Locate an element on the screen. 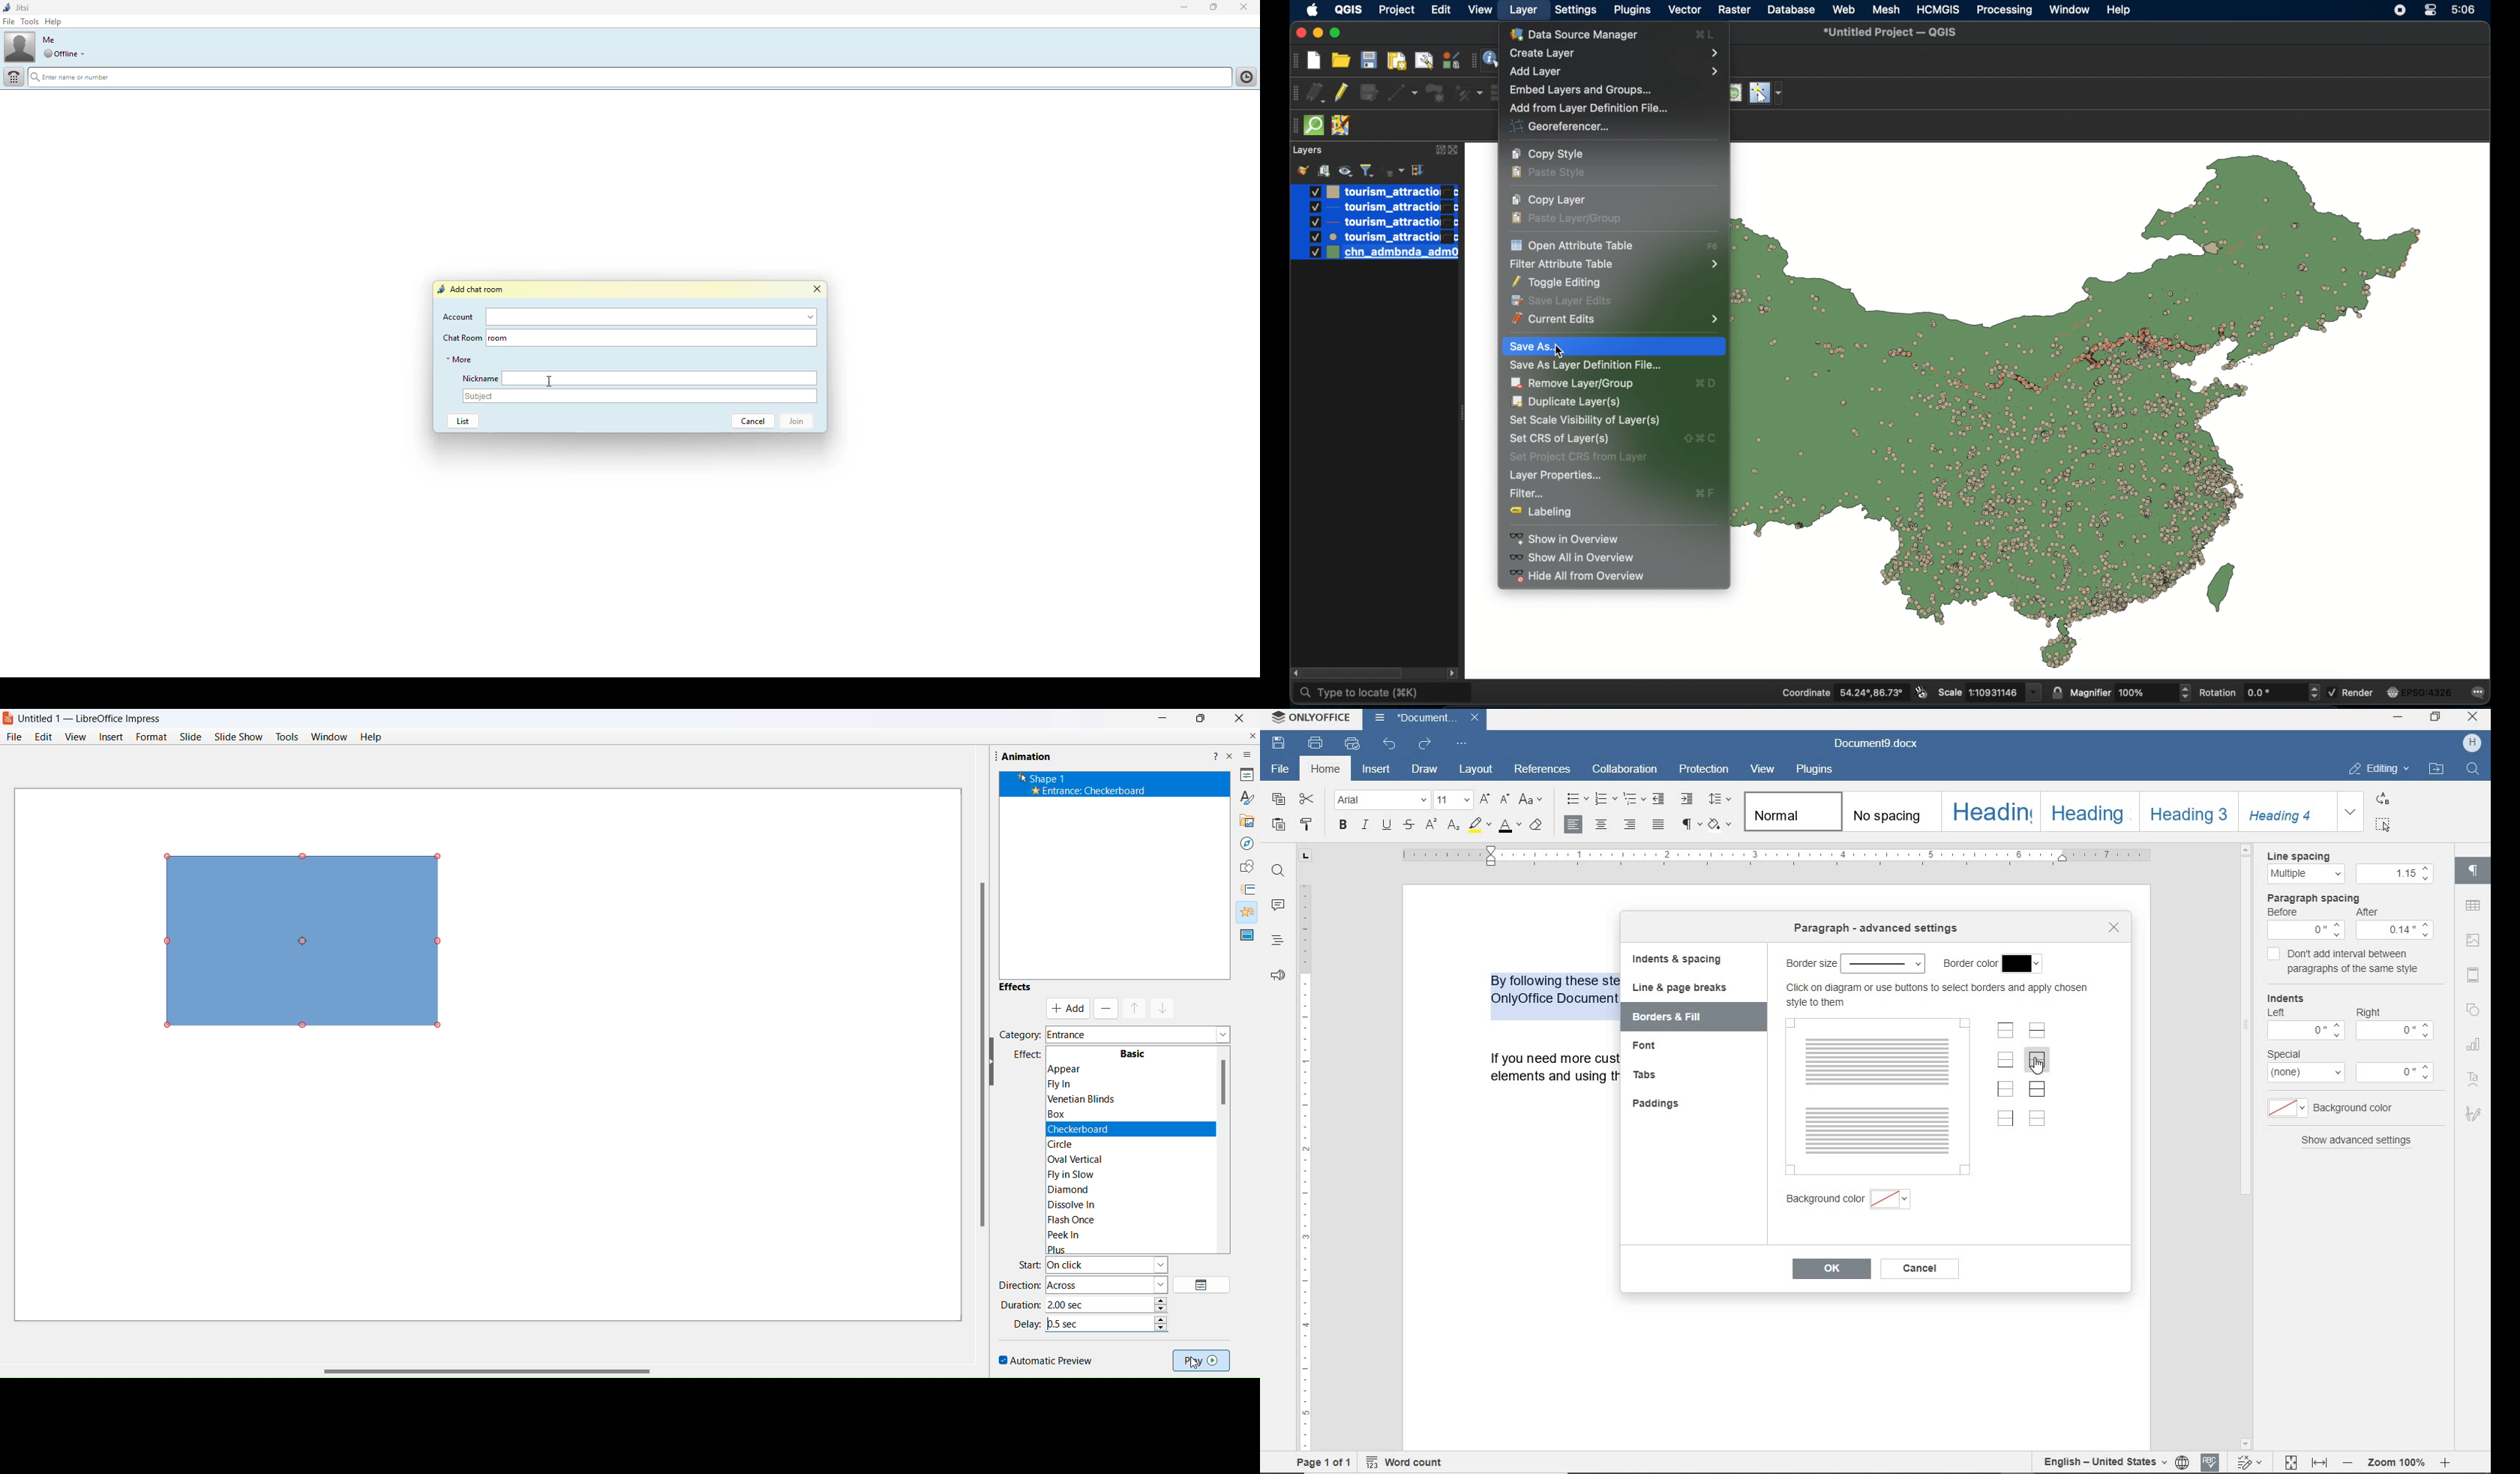 Image resolution: width=2520 pixels, height=1484 pixels. list is located at coordinates (463, 421).